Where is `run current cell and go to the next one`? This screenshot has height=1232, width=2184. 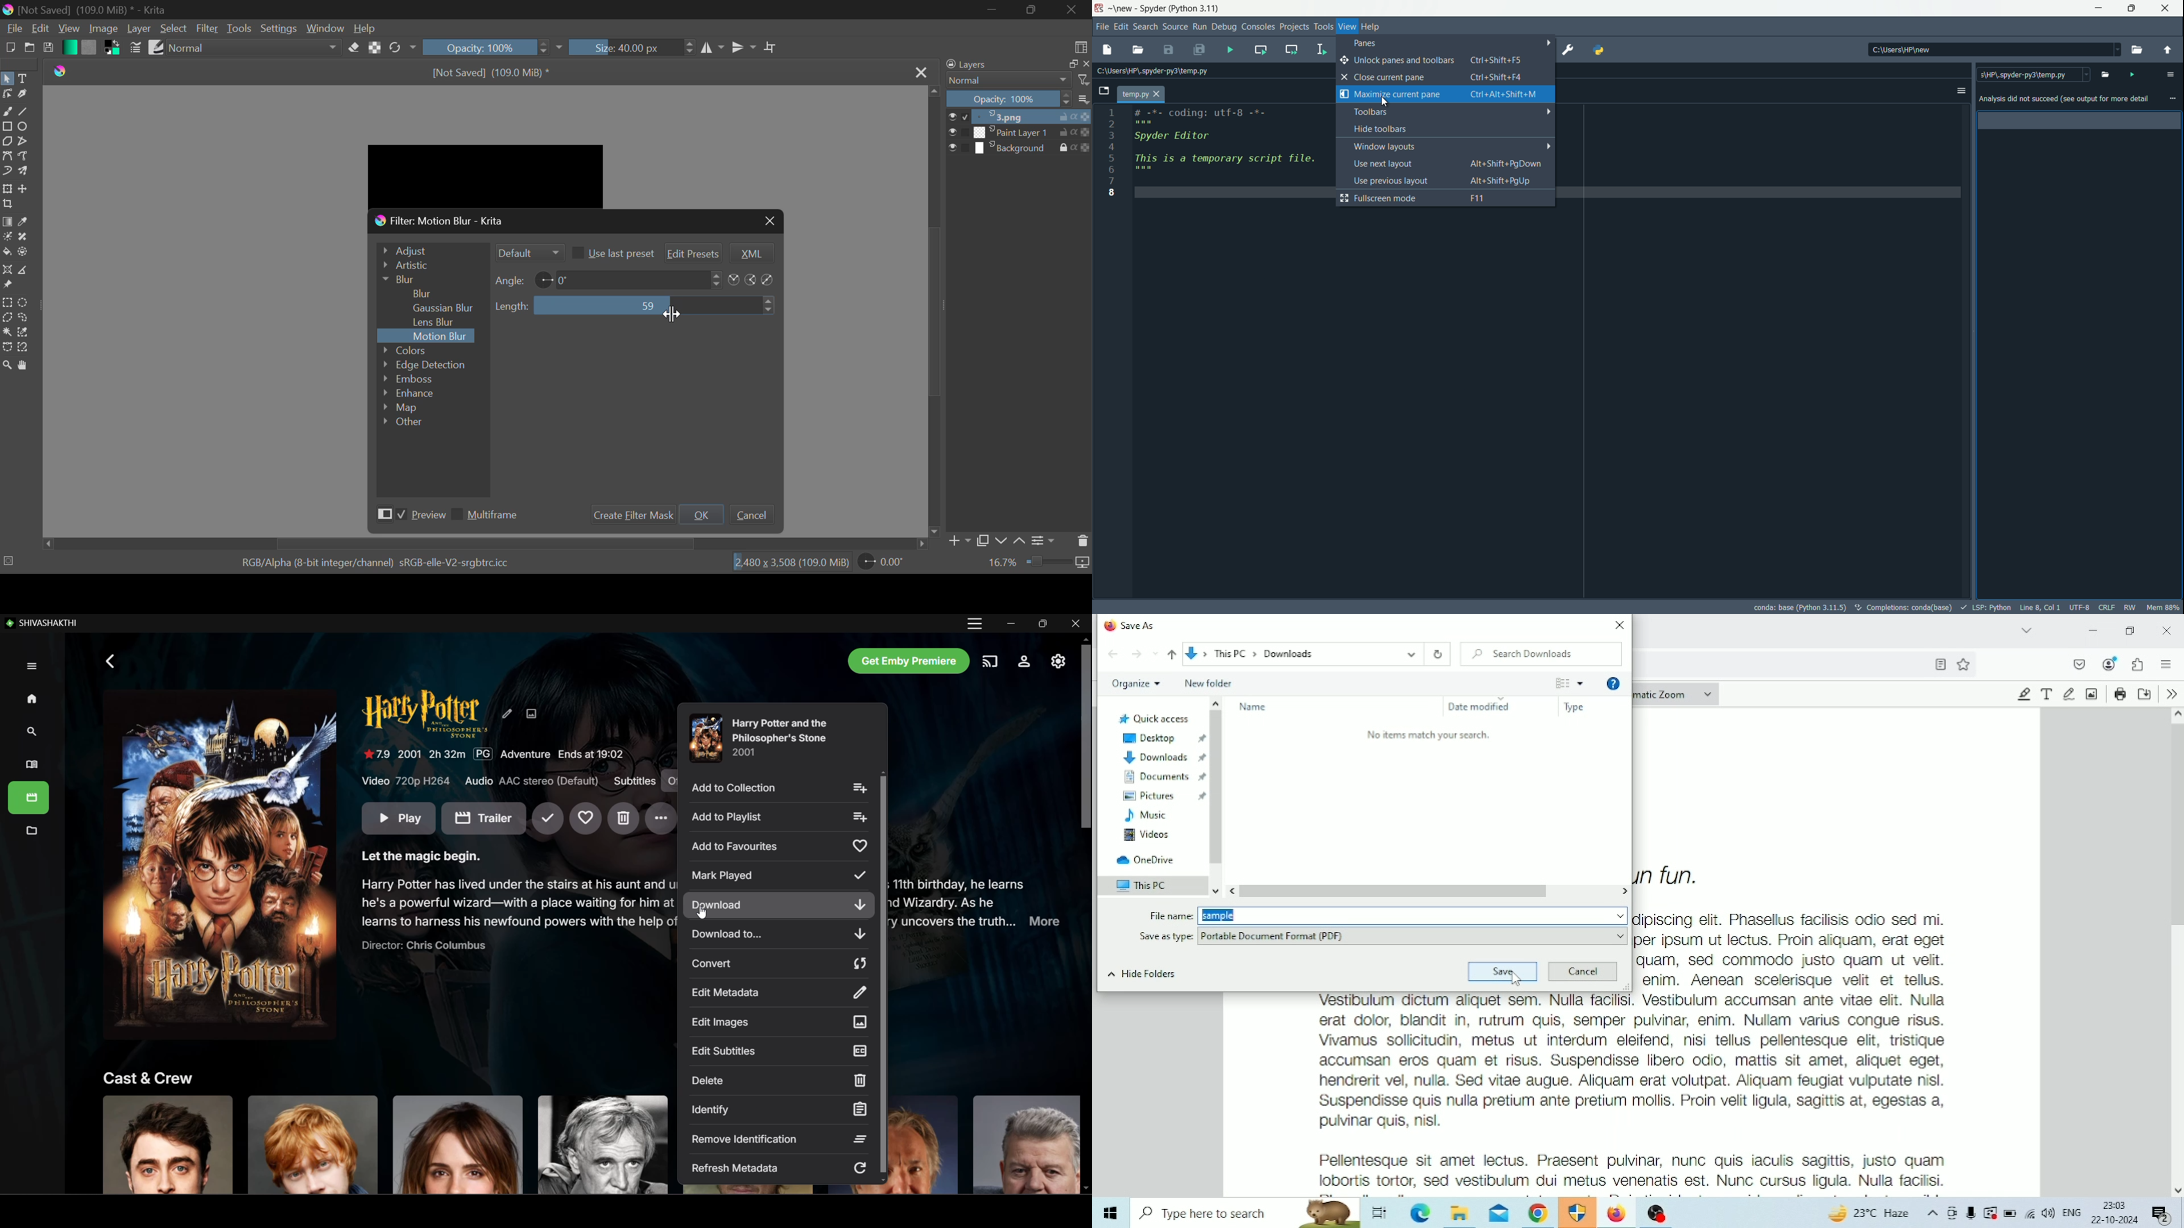
run current cell and go to the next one is located at coordinates (1292, 49).